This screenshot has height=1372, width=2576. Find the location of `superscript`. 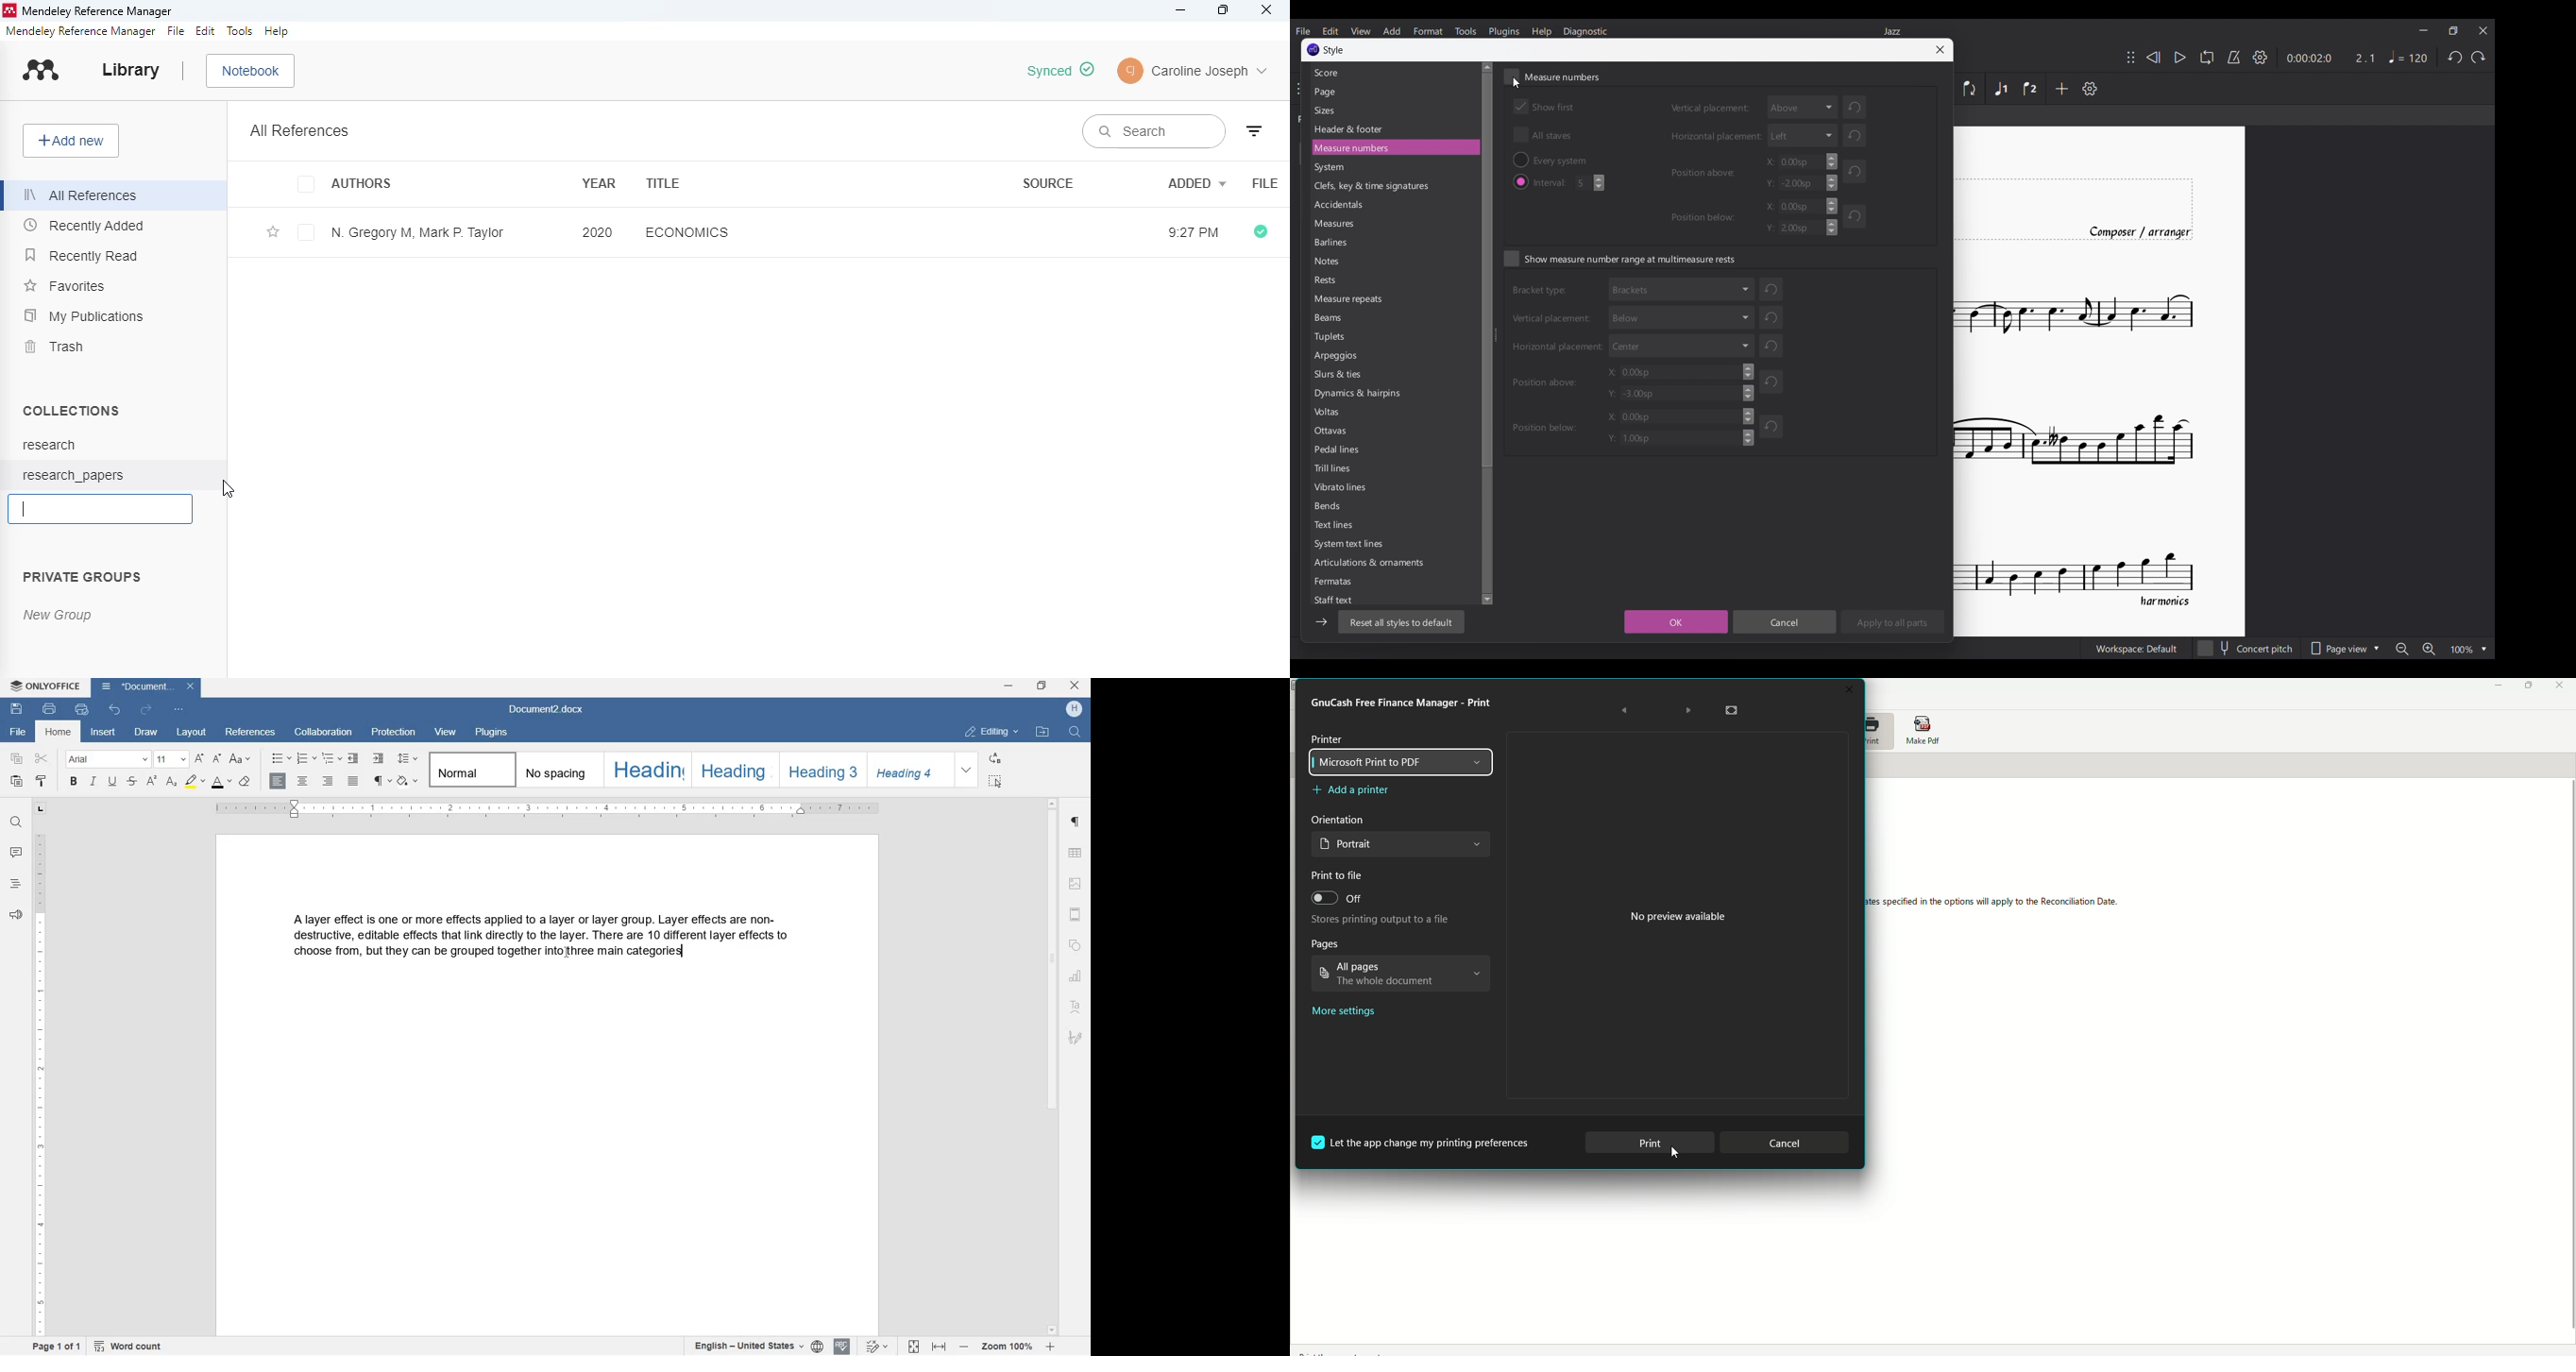

superscript is located at coordinates (152, 783).